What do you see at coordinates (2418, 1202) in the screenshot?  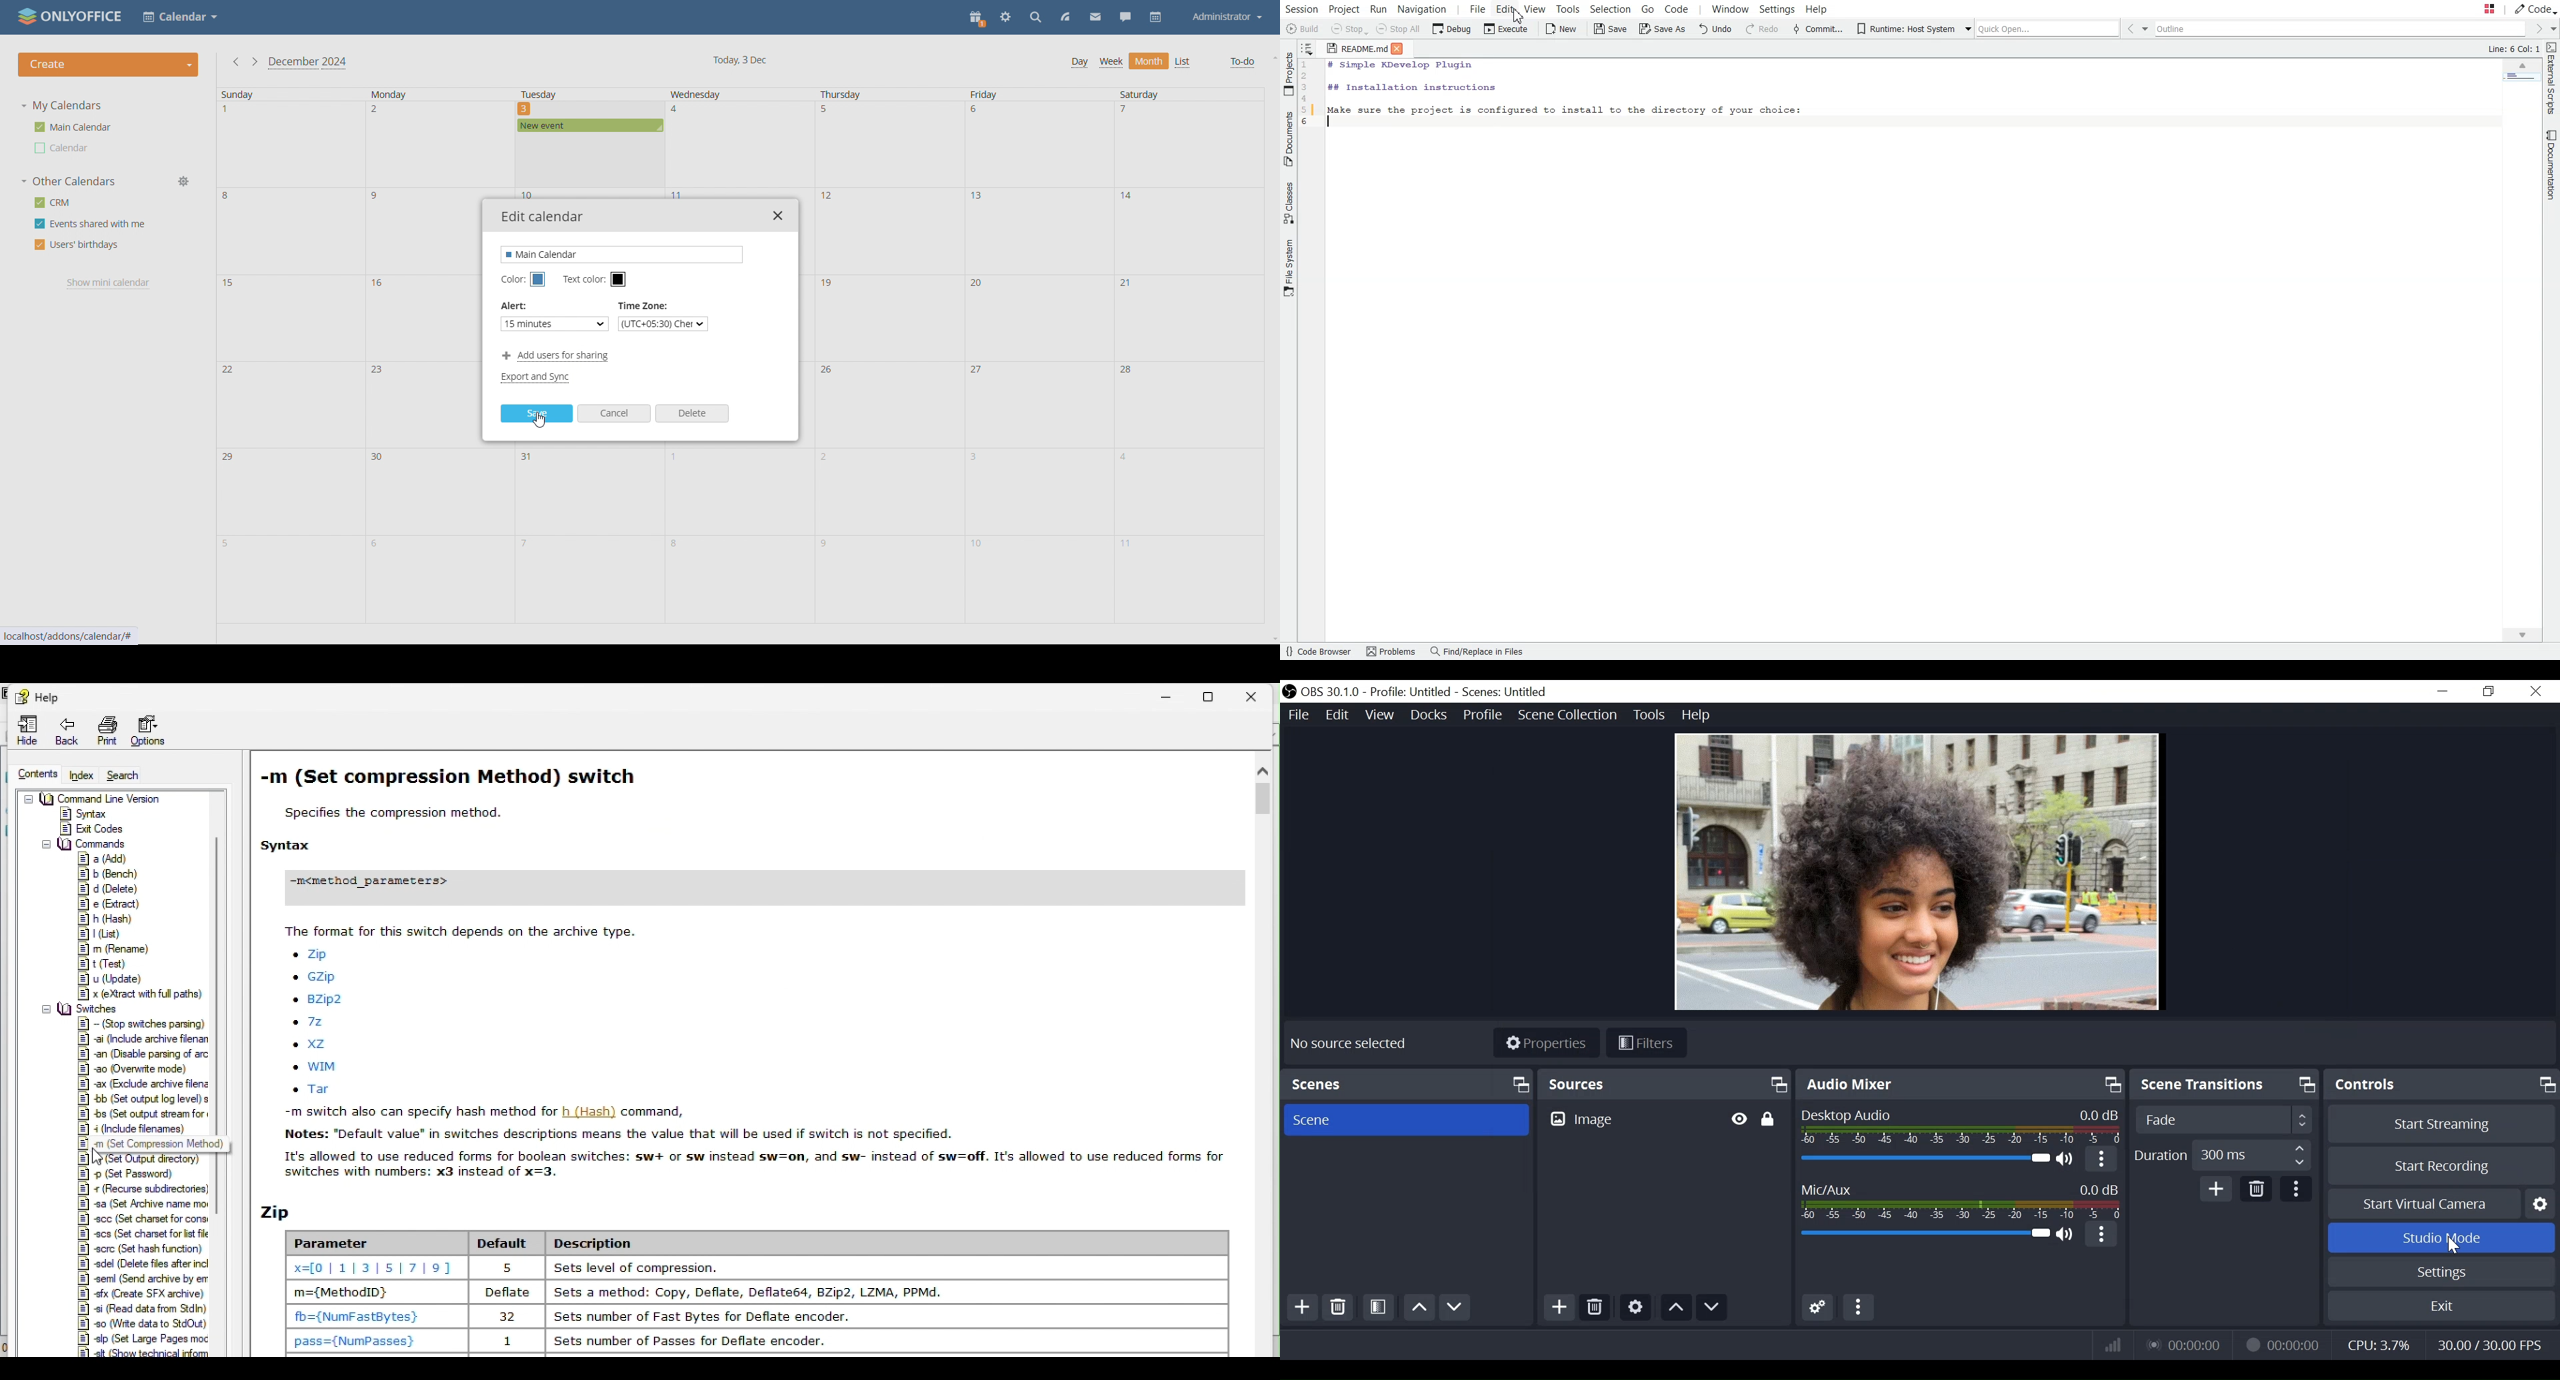 I see `Start Virtual Camera` at bounding box center [2418, 1202].